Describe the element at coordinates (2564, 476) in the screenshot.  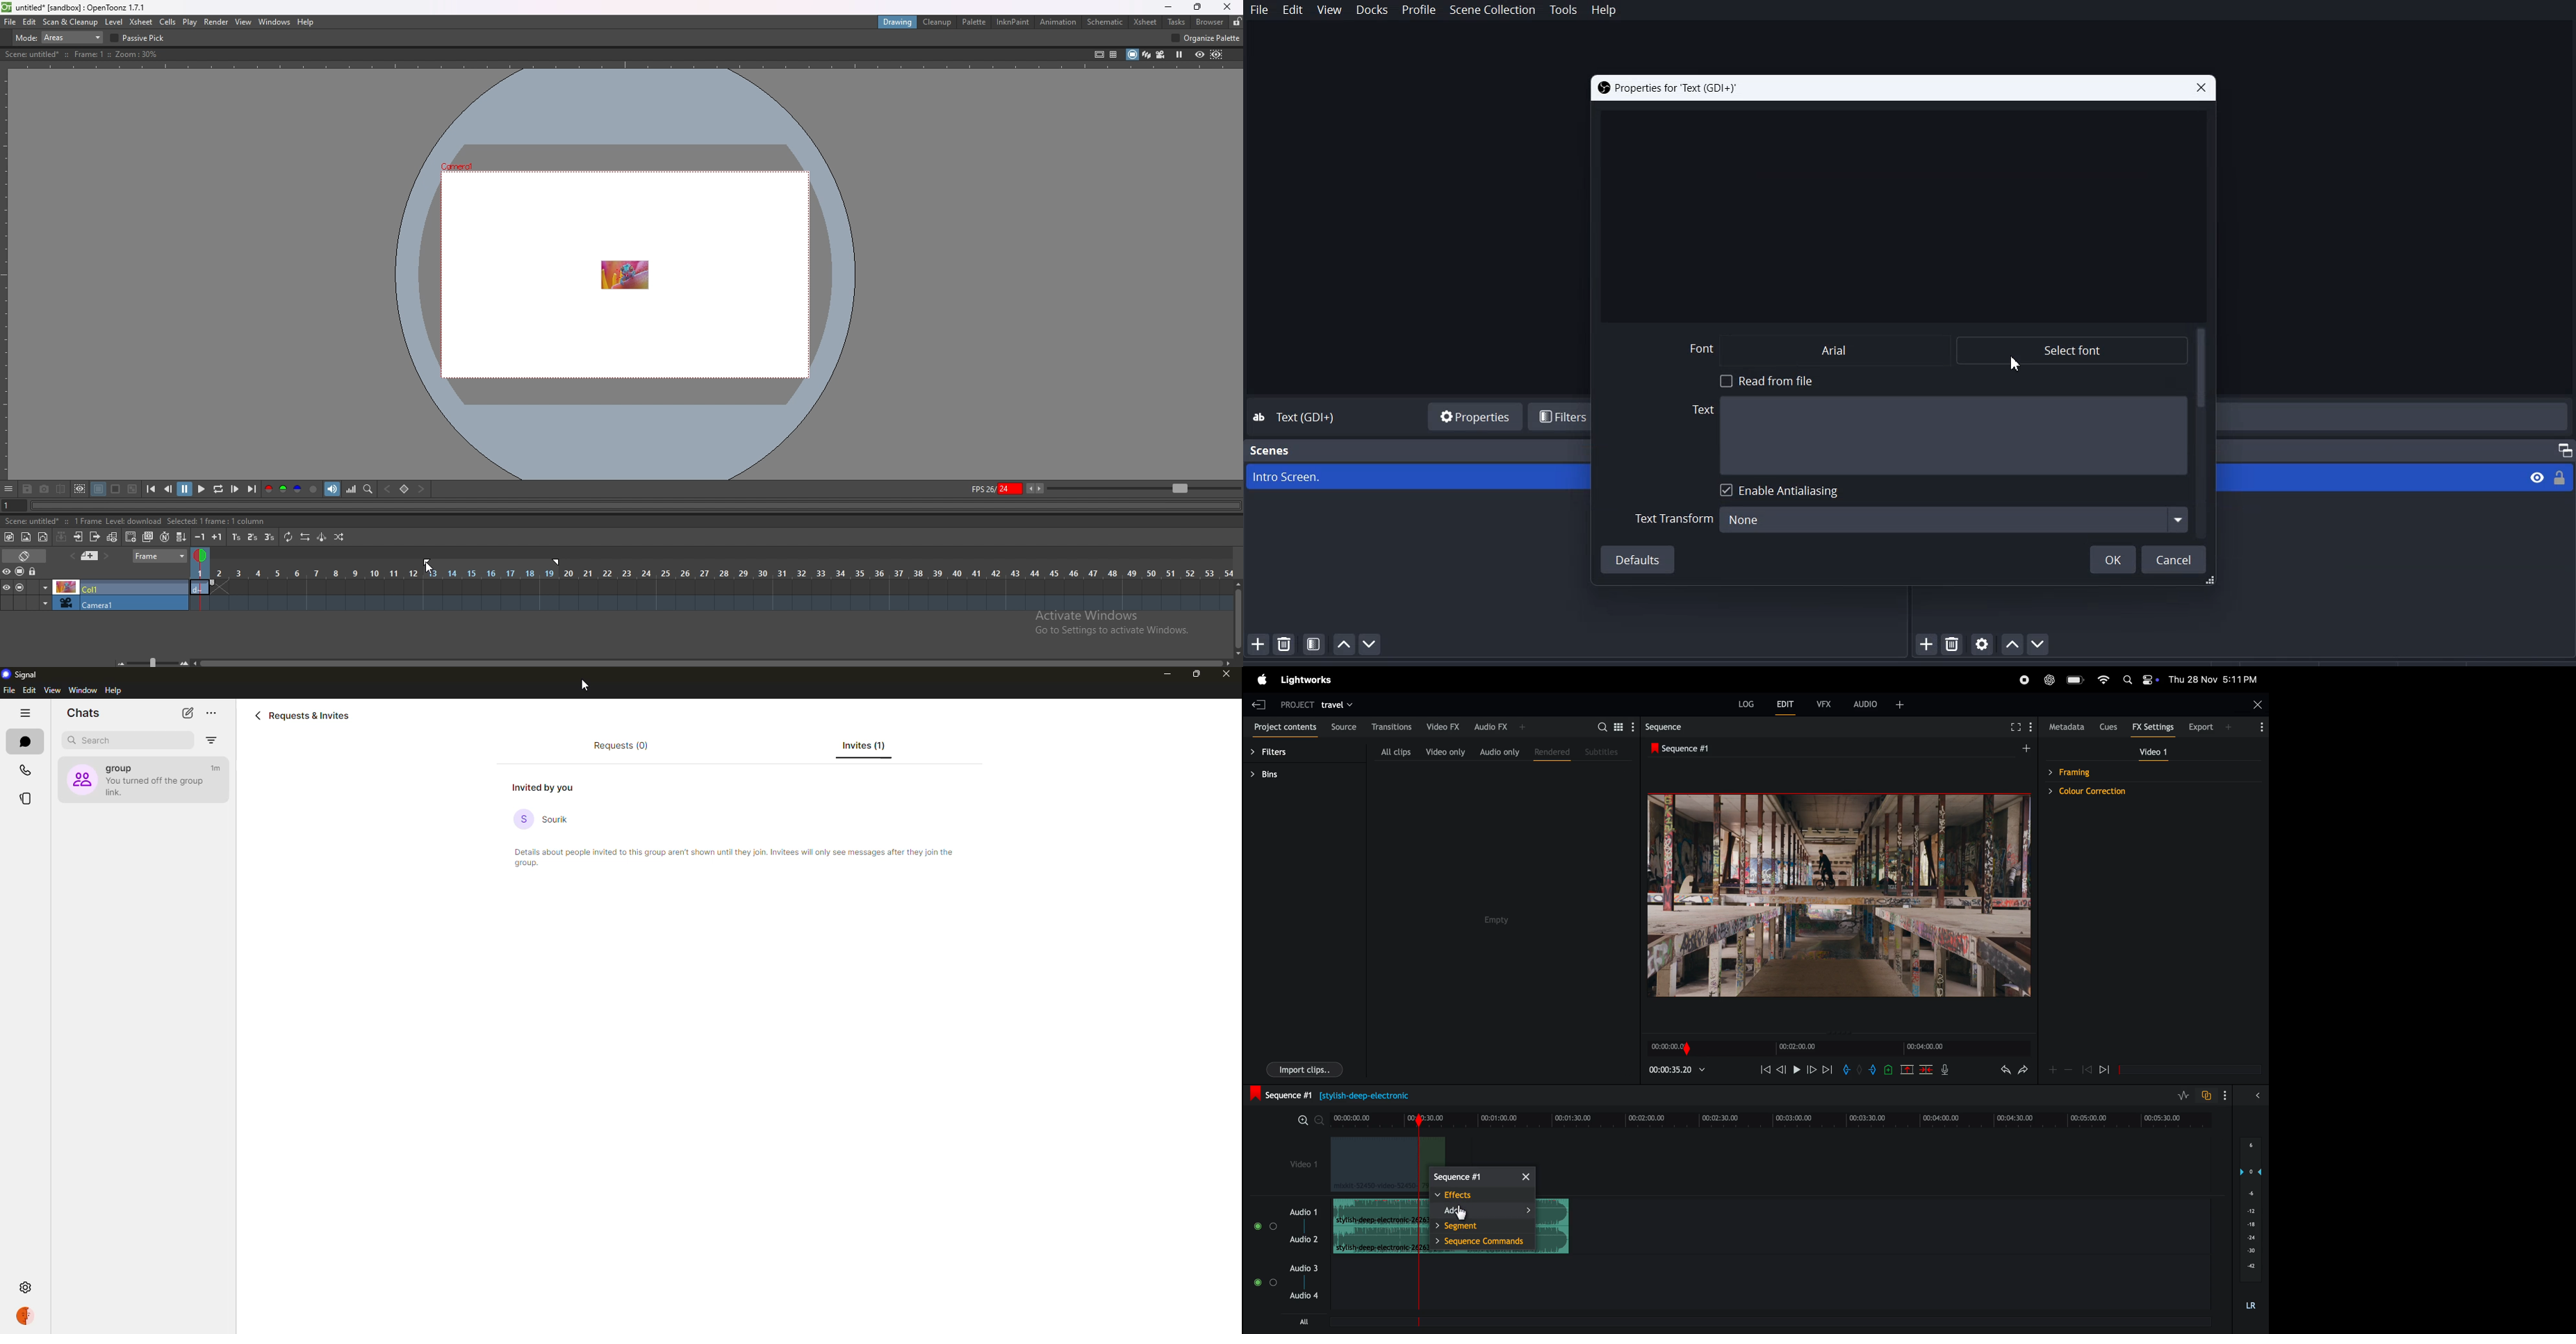
I see `Lock` at that location.